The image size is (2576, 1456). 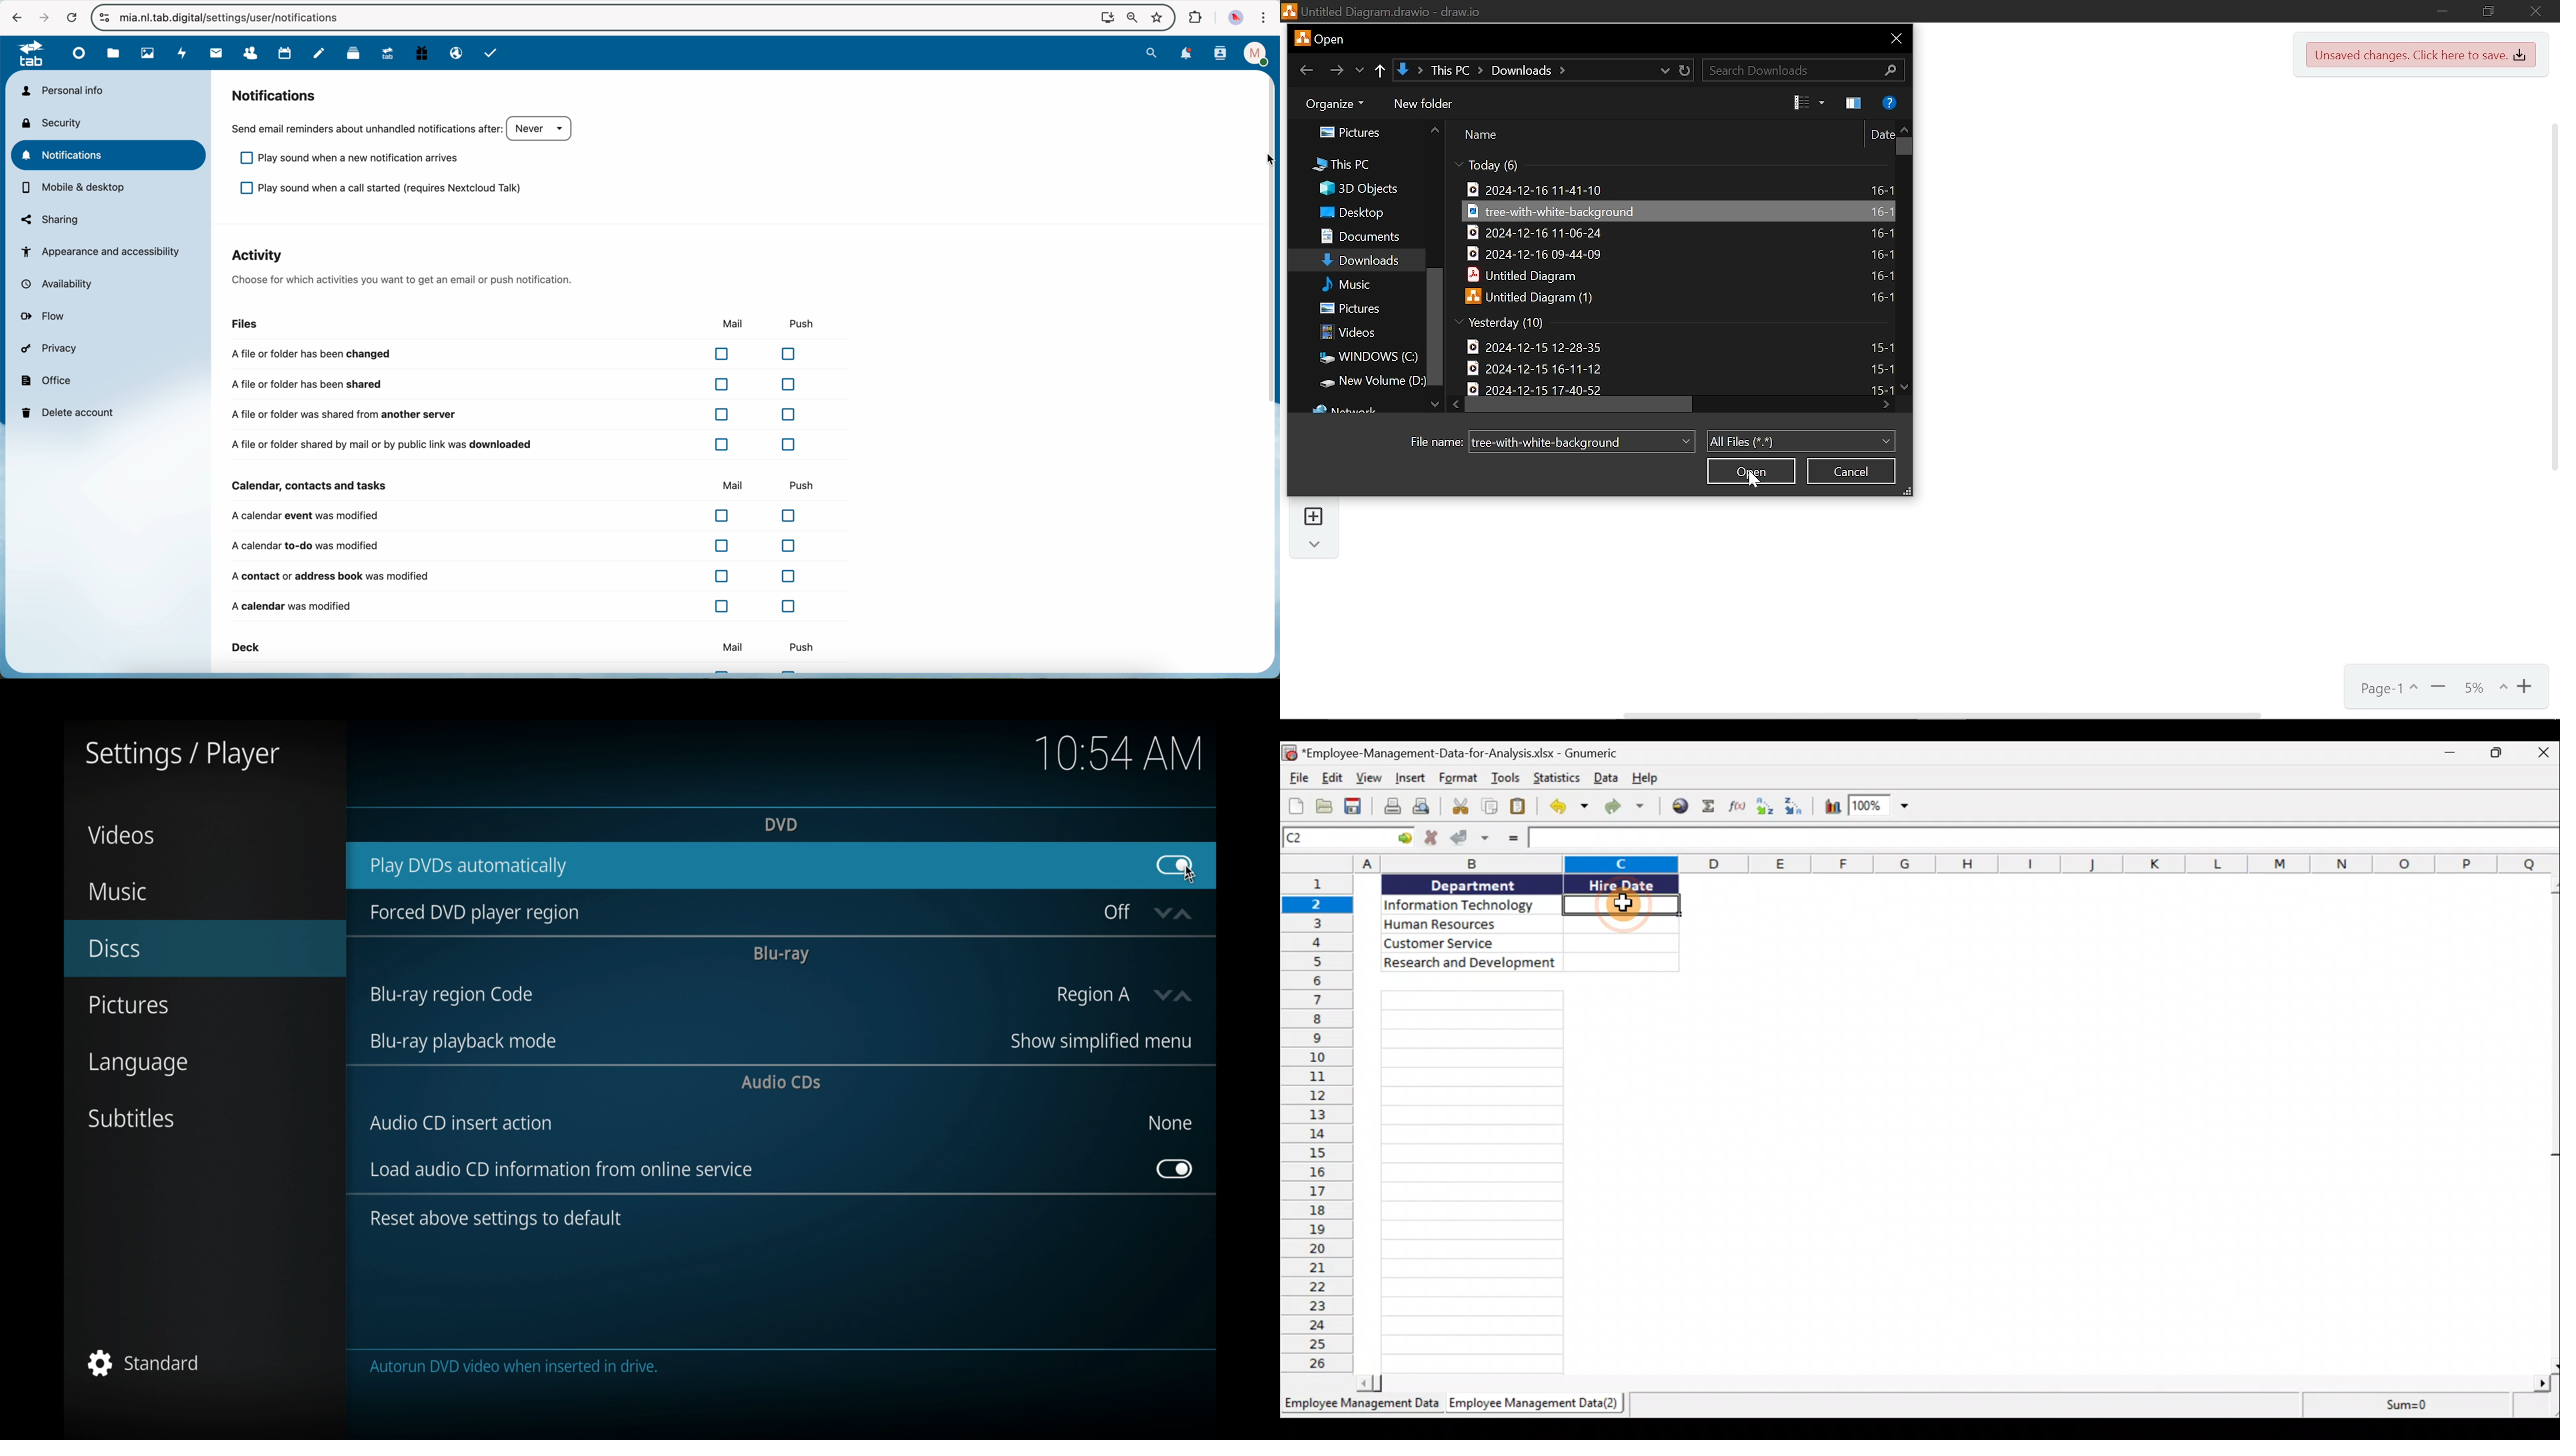 I want to click on Redo undone action, so click(x=1630, y=809).